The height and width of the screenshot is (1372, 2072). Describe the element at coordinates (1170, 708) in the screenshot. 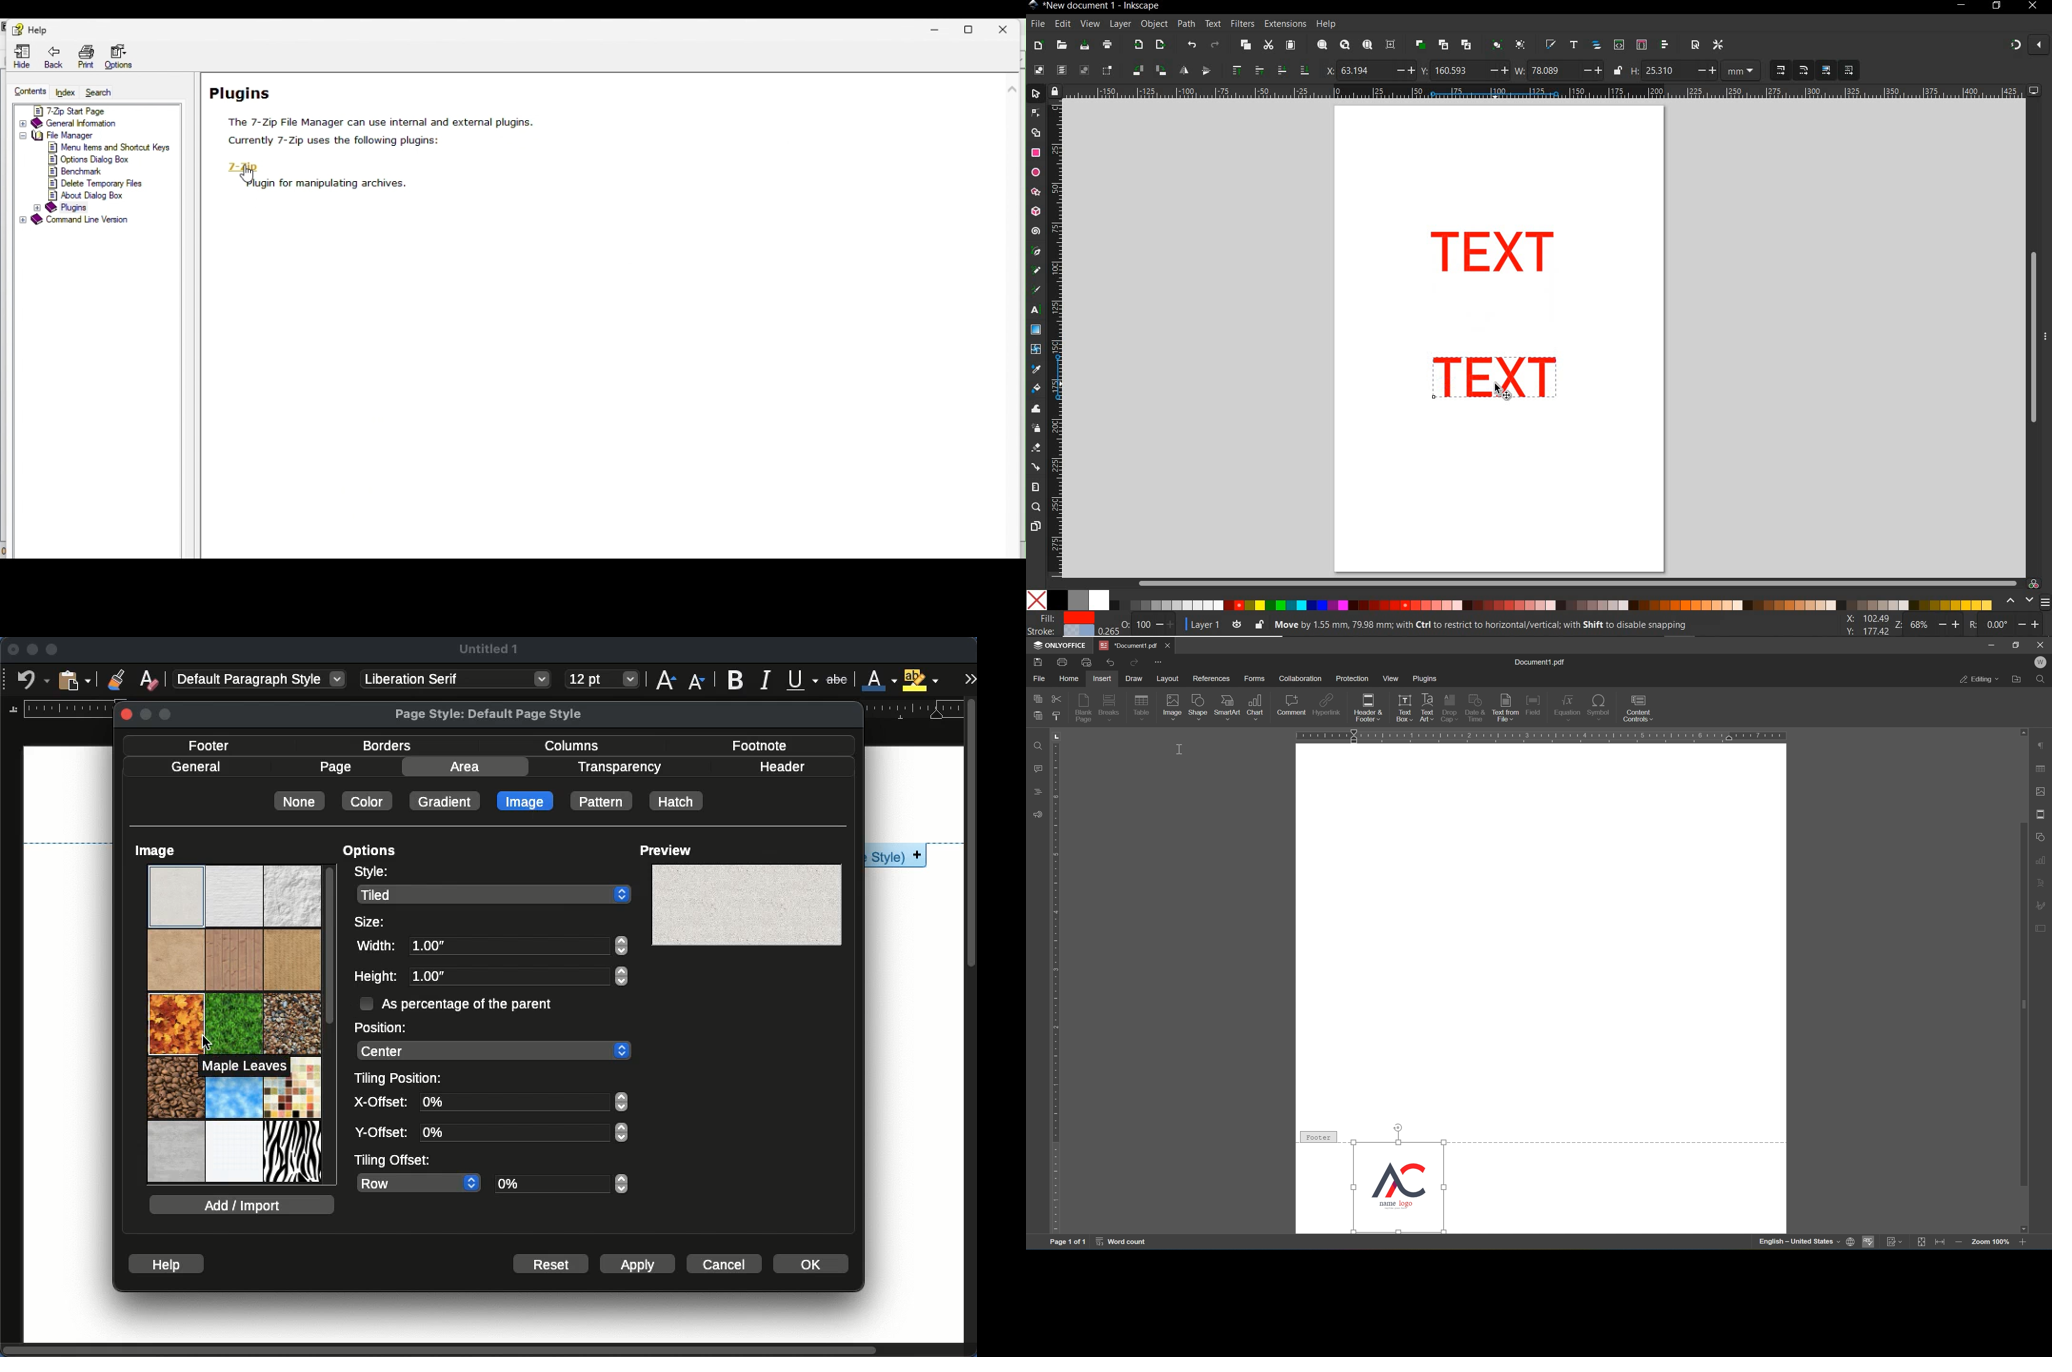

I see `image` at that location.